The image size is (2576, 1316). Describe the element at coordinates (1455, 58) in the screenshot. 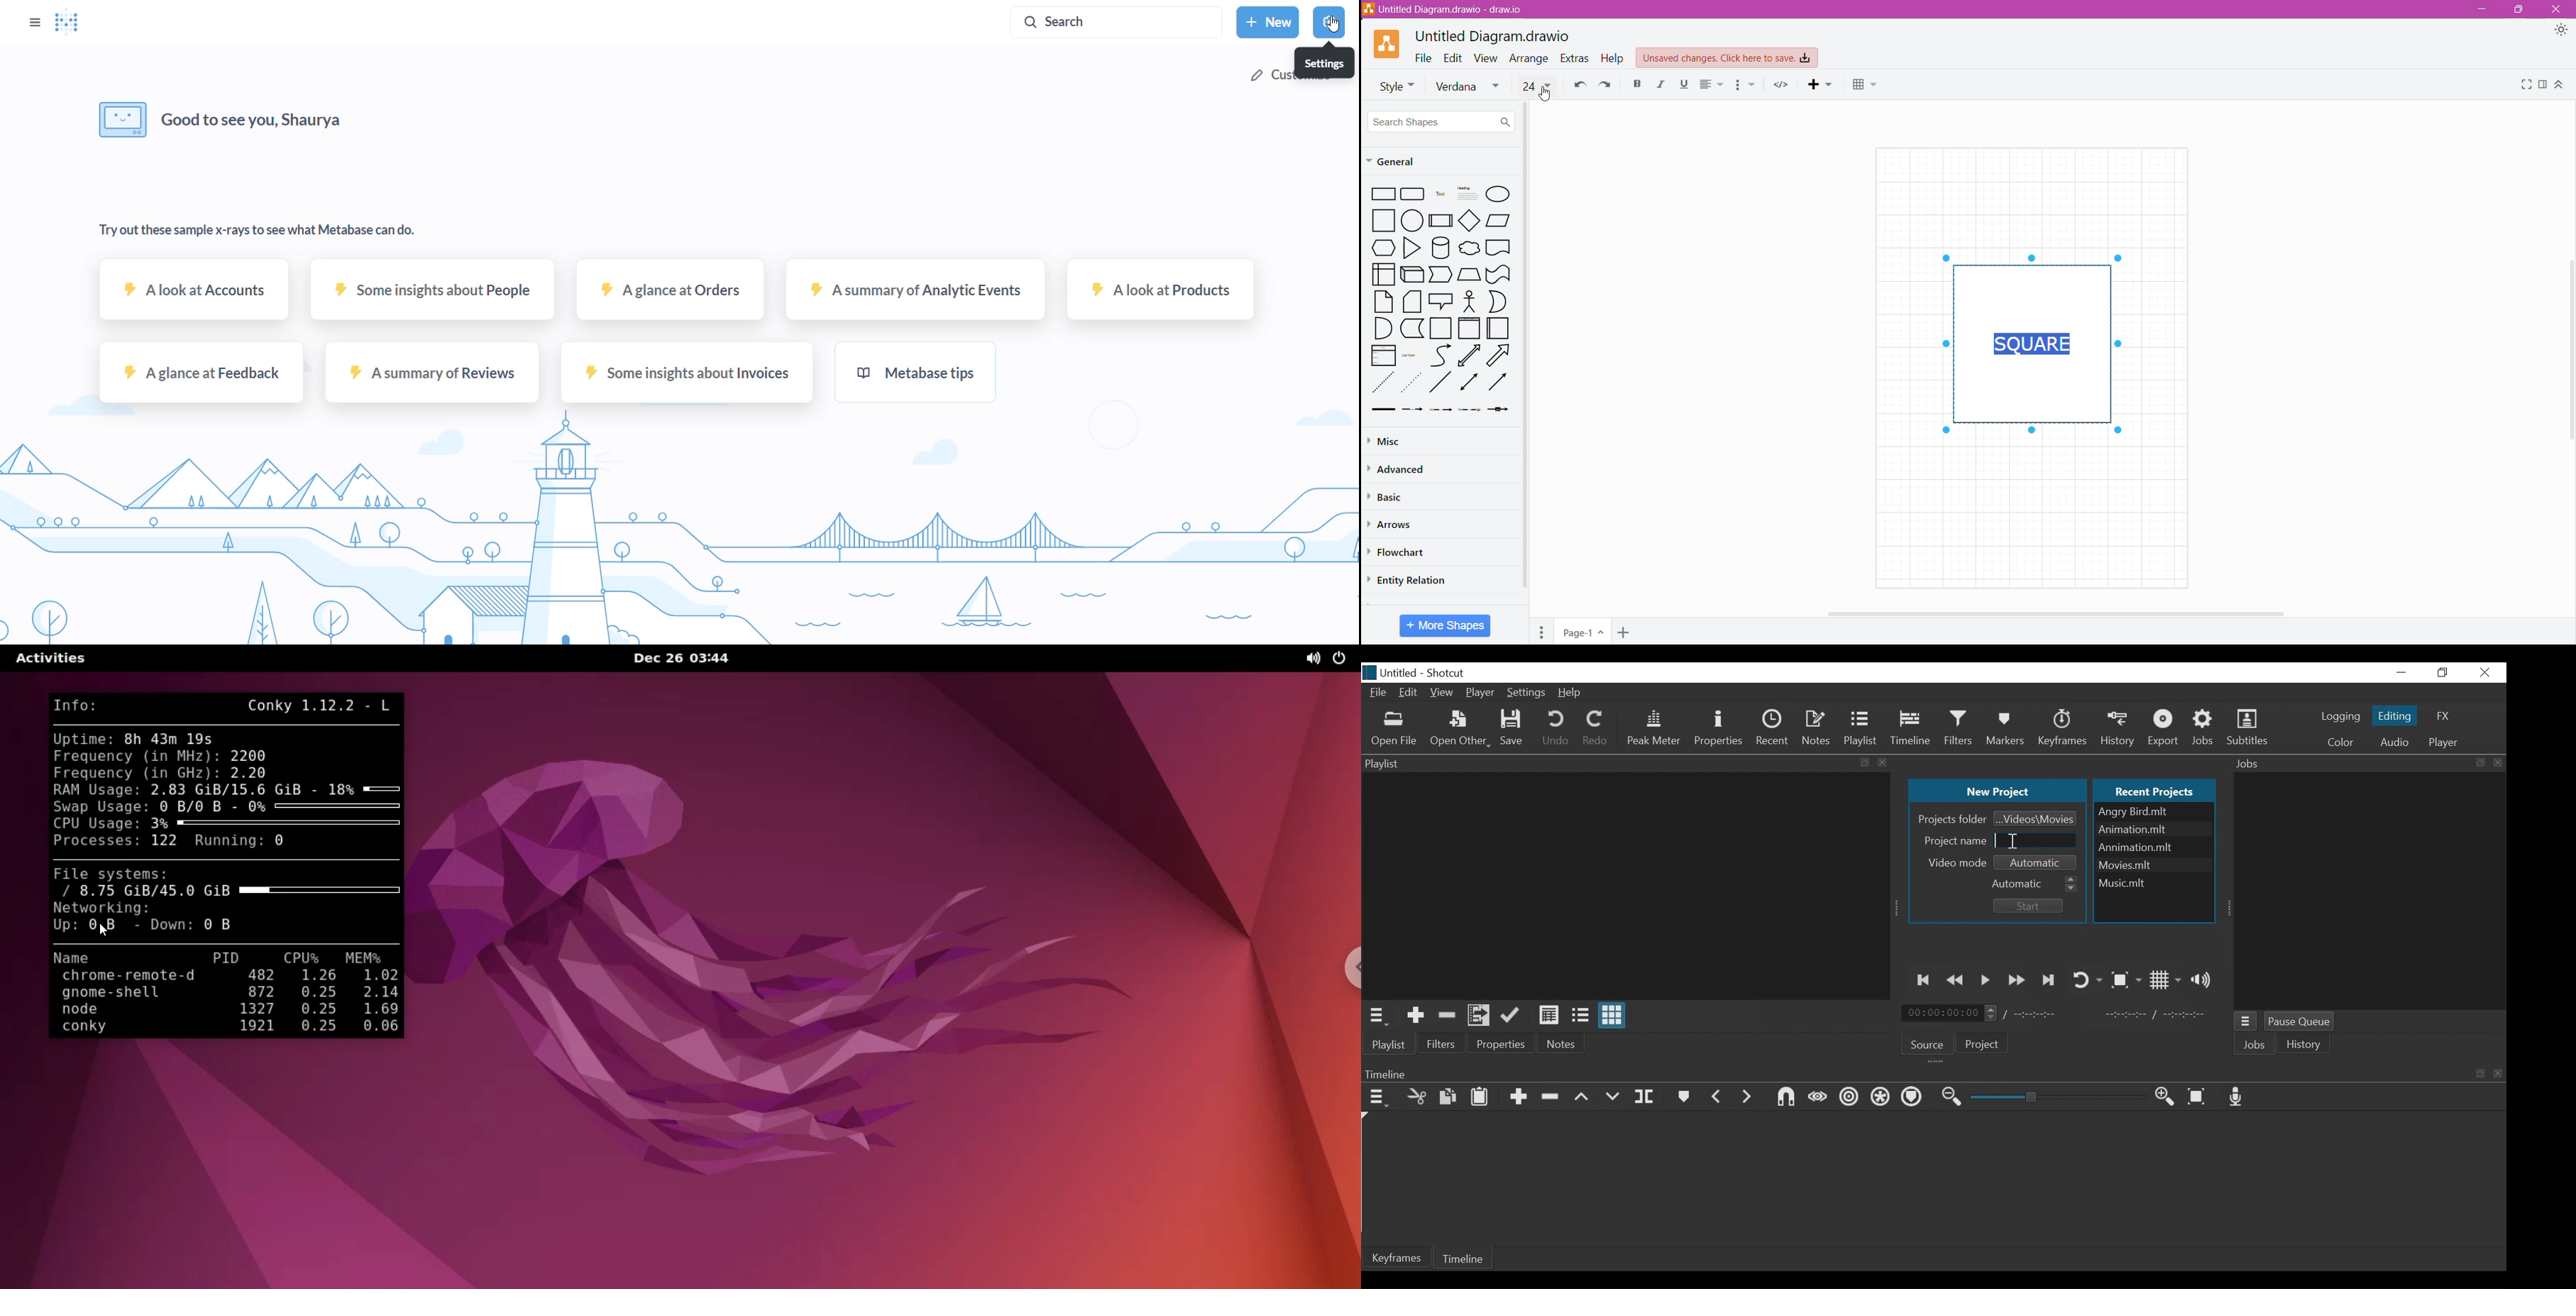

I see `Edit` at that location.